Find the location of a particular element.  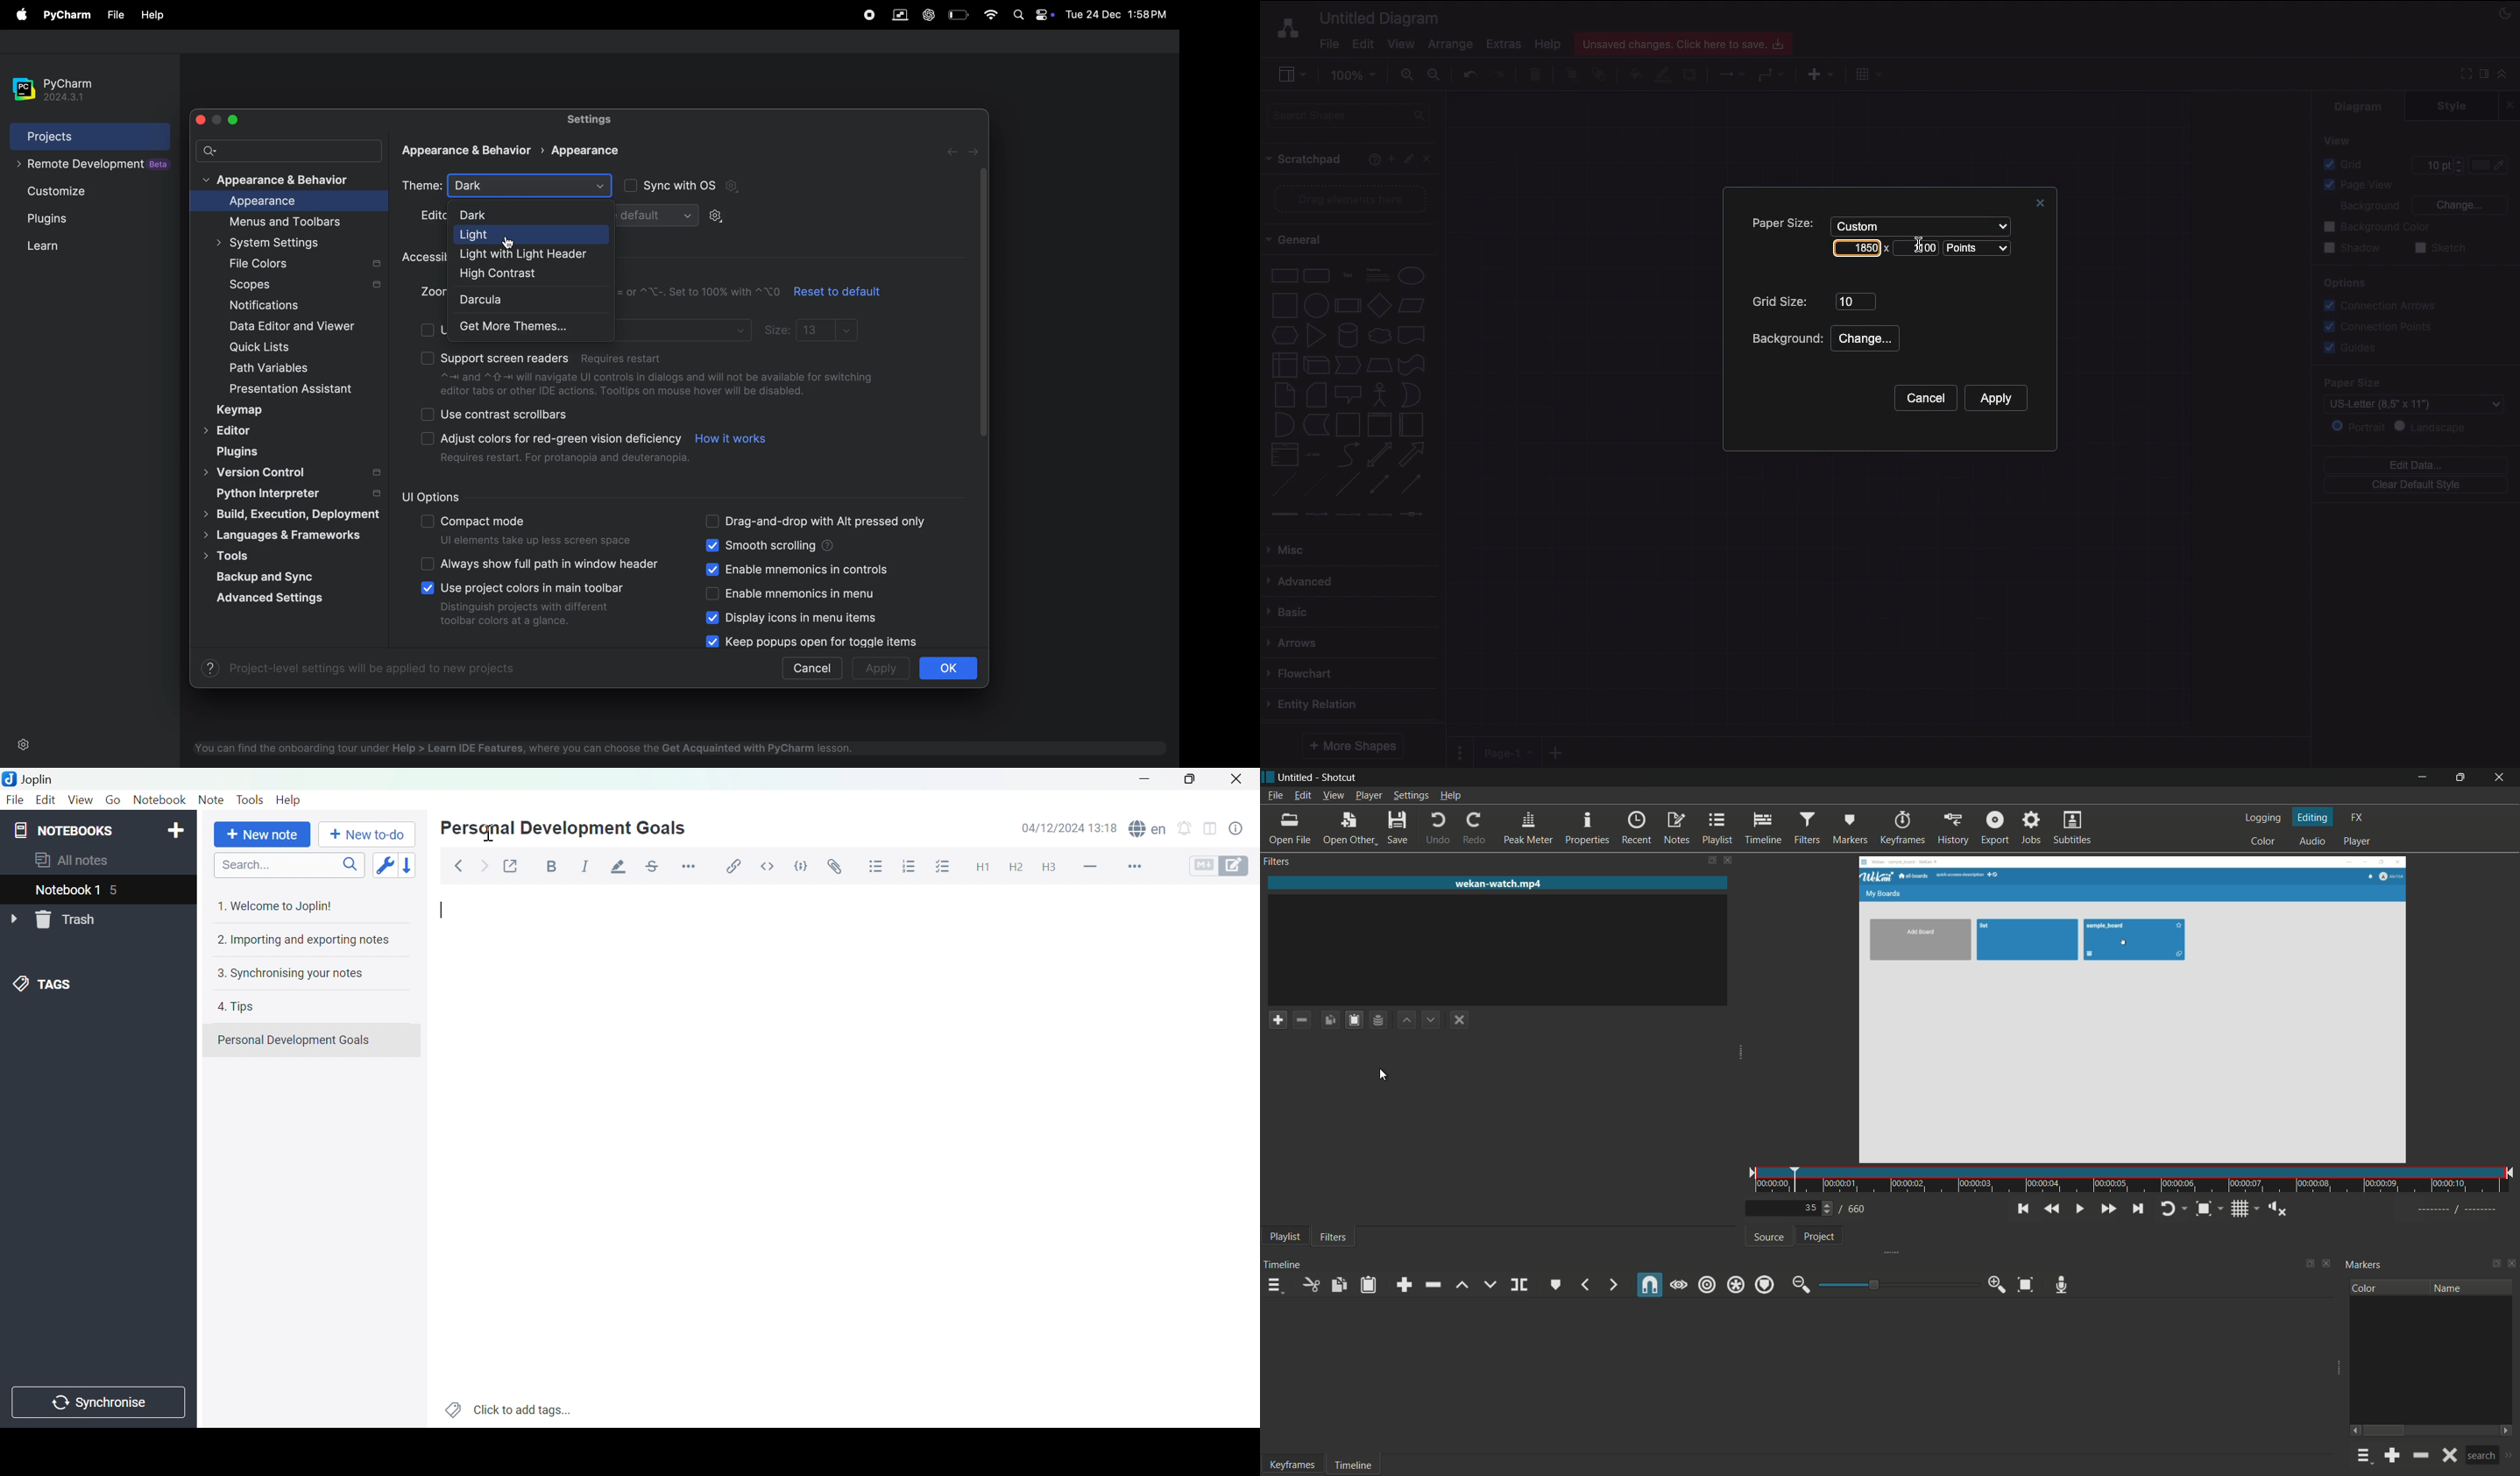

pycharm is located at coordinates (58, 84).